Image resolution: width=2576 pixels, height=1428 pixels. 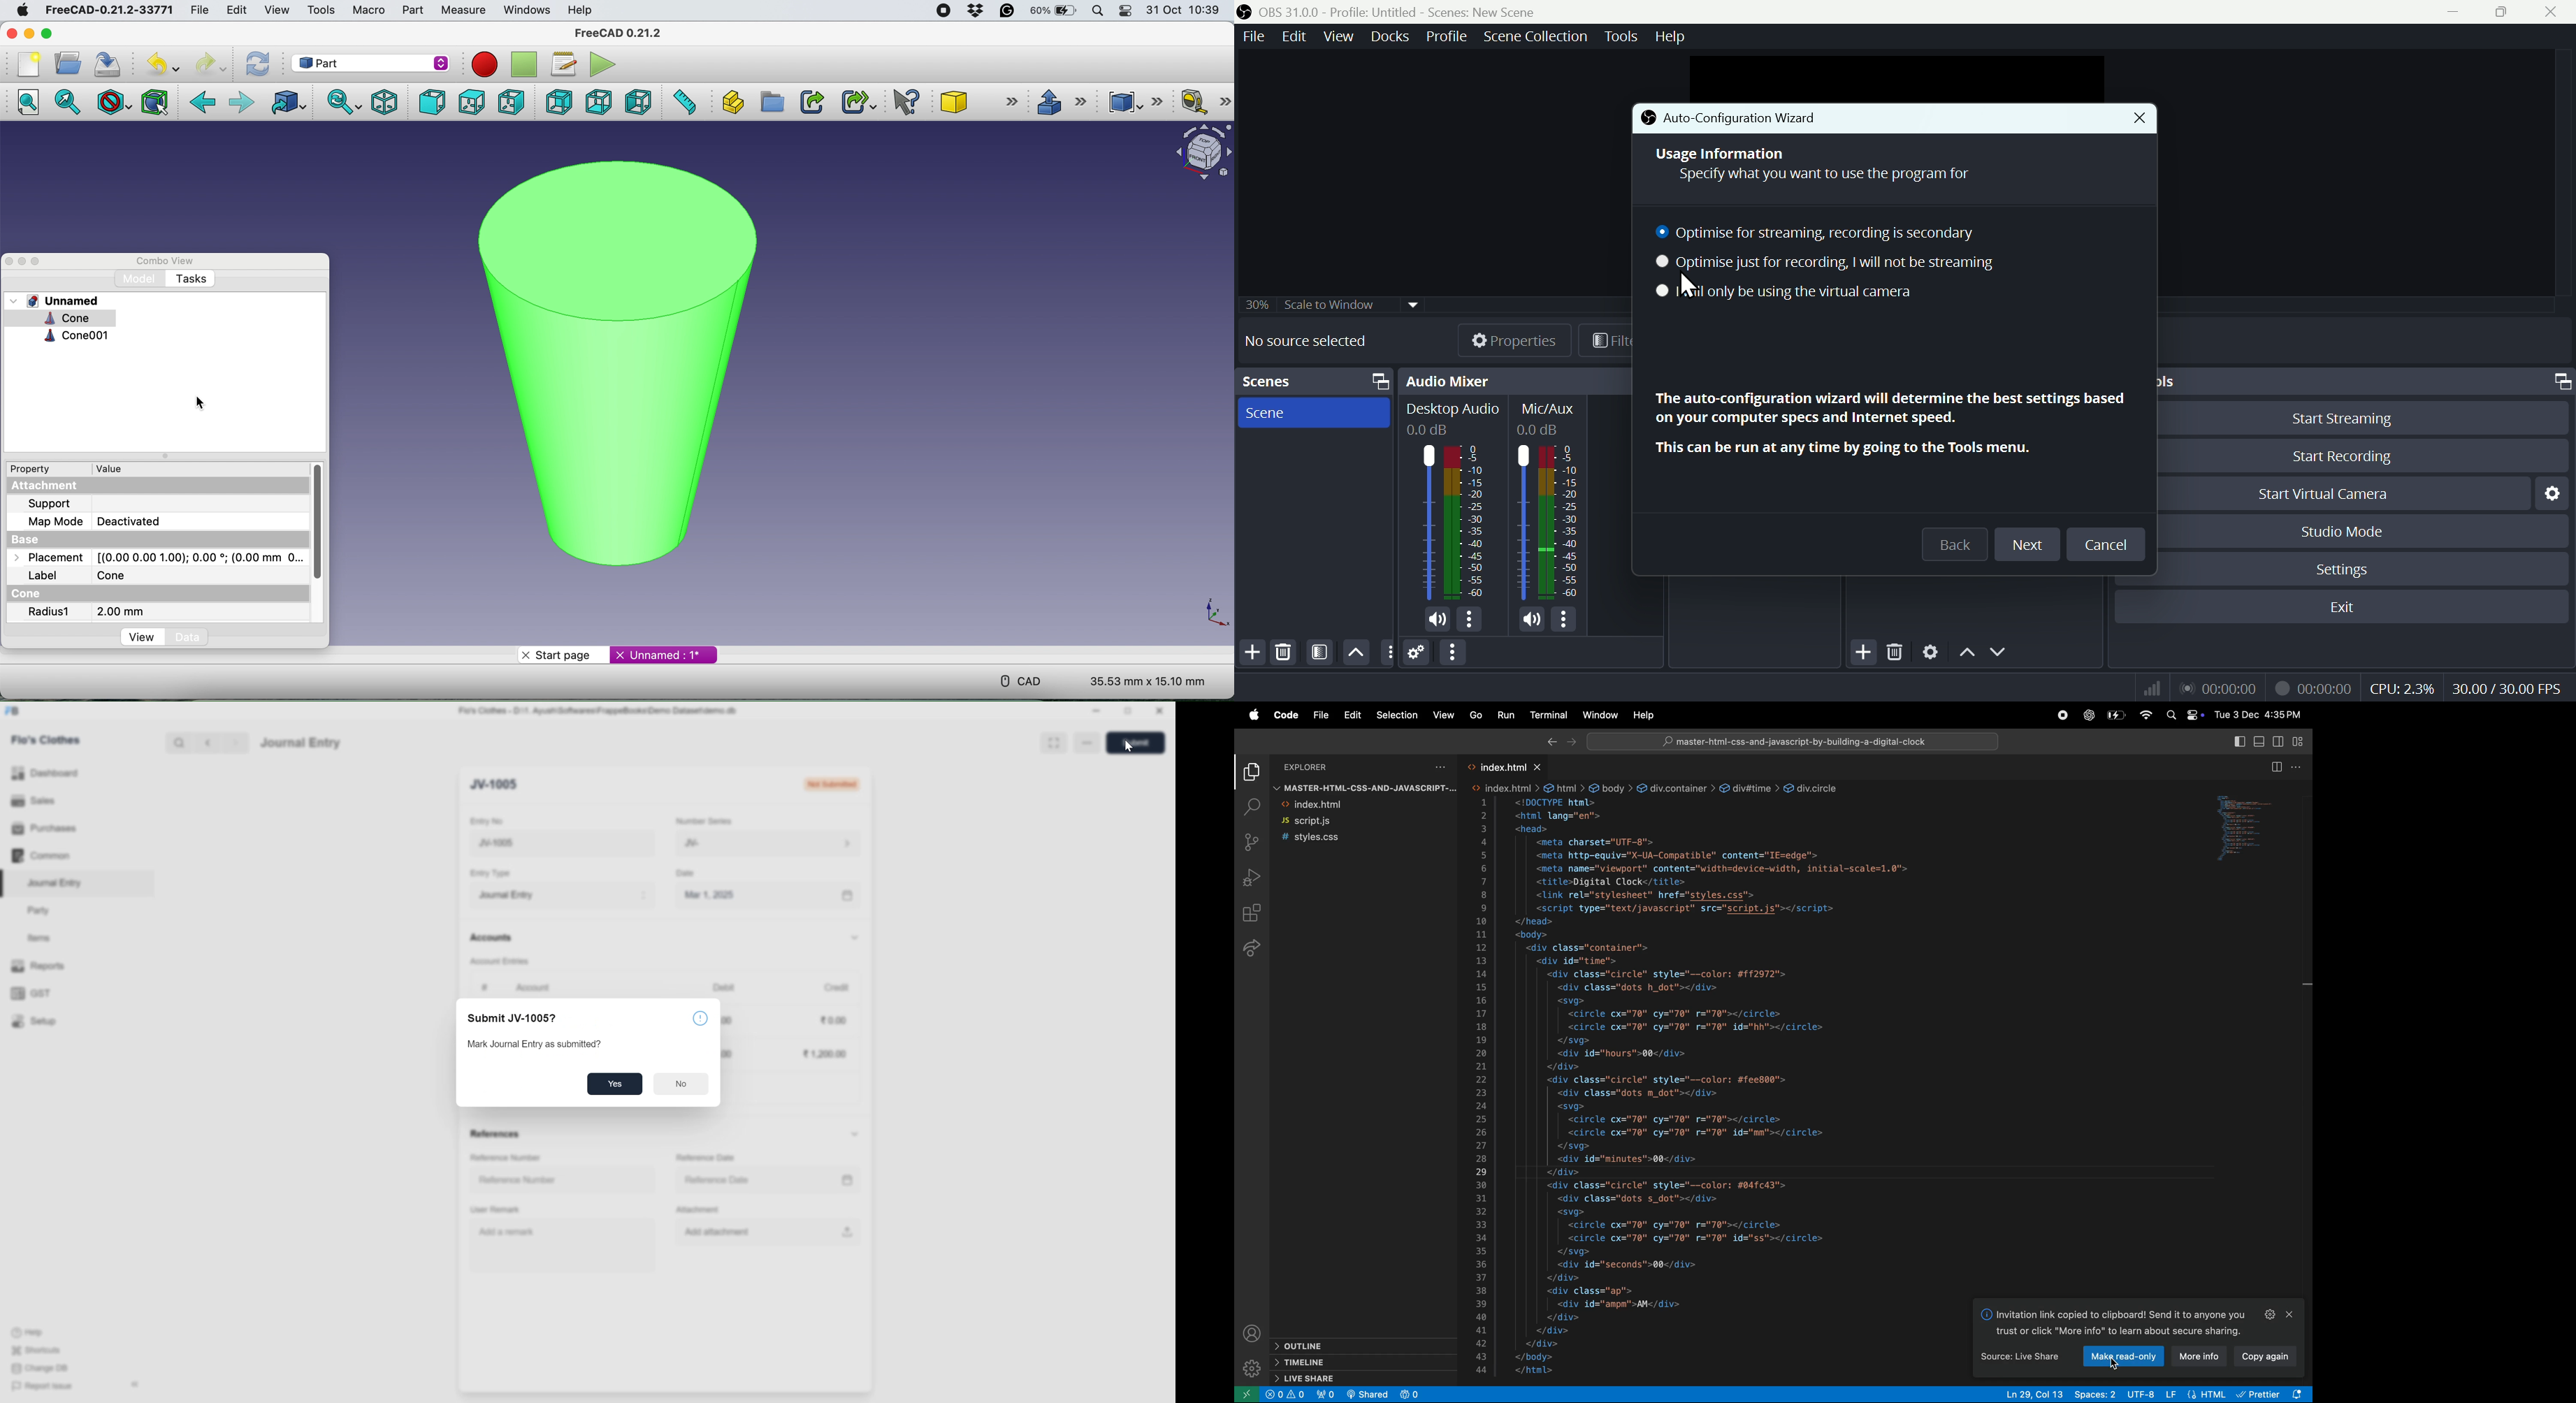 I want to click on Start Streaming, so click(x=2362, y=416).